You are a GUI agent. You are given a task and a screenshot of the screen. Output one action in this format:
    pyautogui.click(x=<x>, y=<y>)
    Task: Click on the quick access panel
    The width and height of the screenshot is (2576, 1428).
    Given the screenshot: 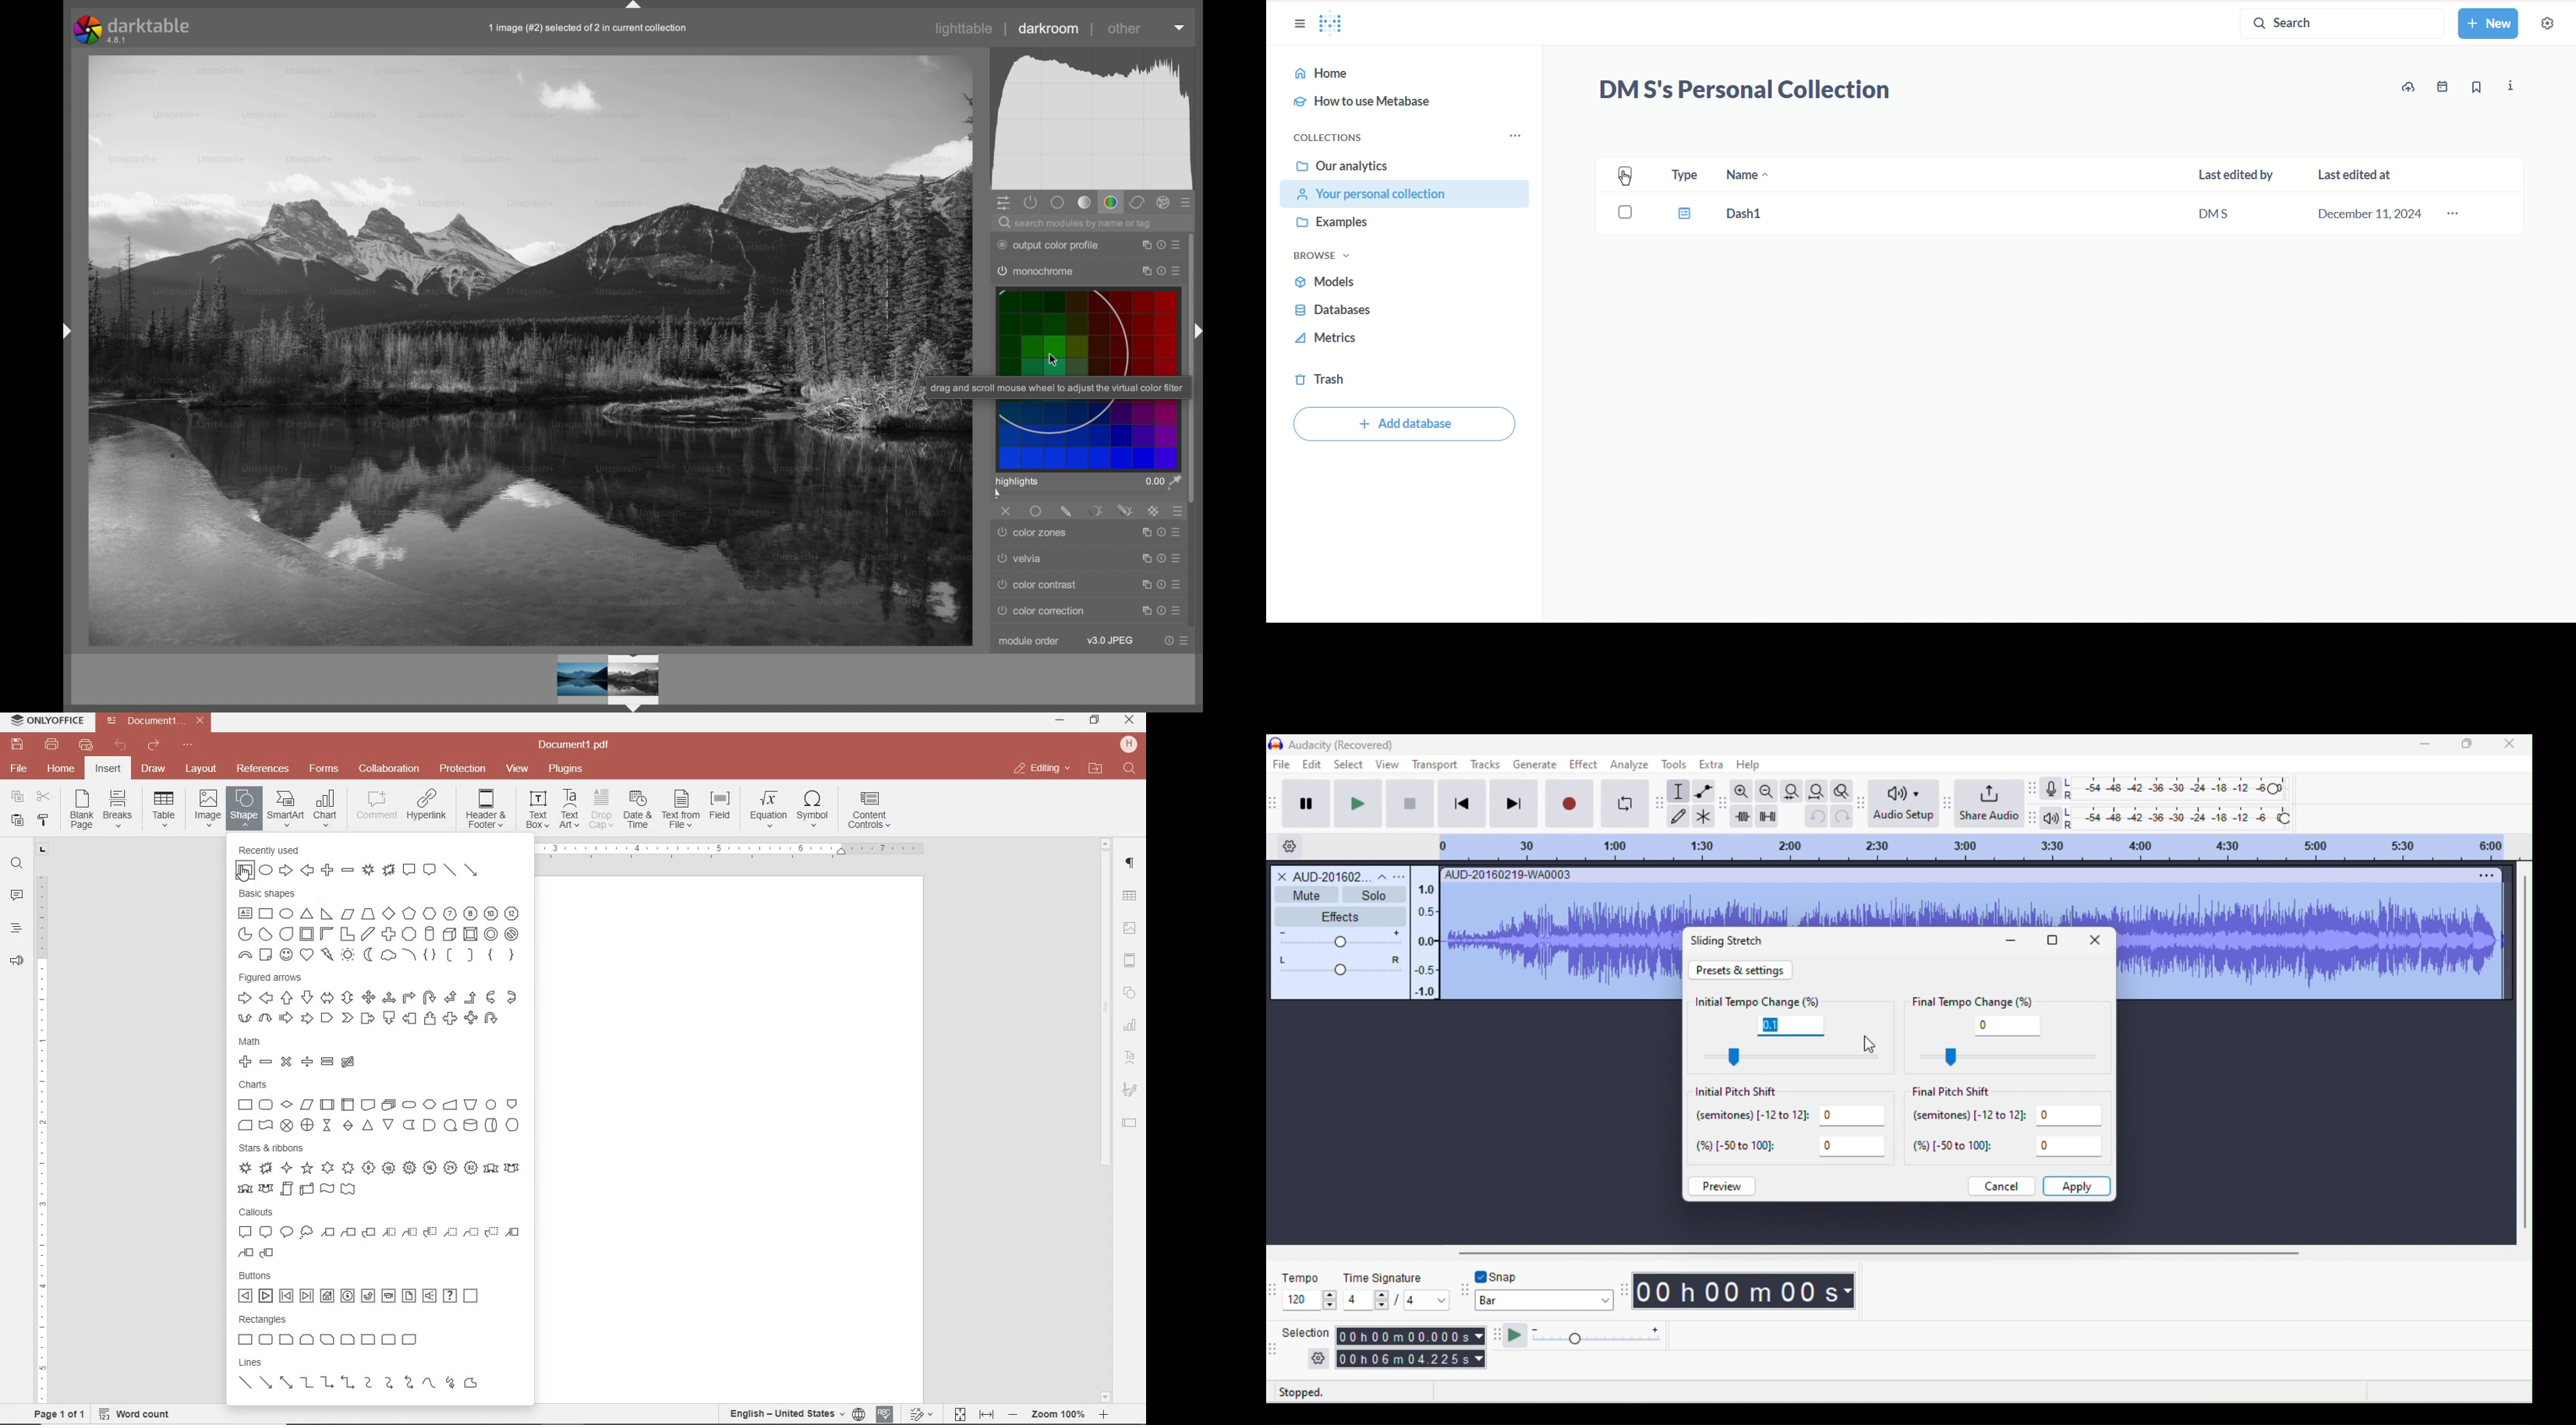 What is the action you would take?
    pyautogui.click(x=1004, y=203)
    